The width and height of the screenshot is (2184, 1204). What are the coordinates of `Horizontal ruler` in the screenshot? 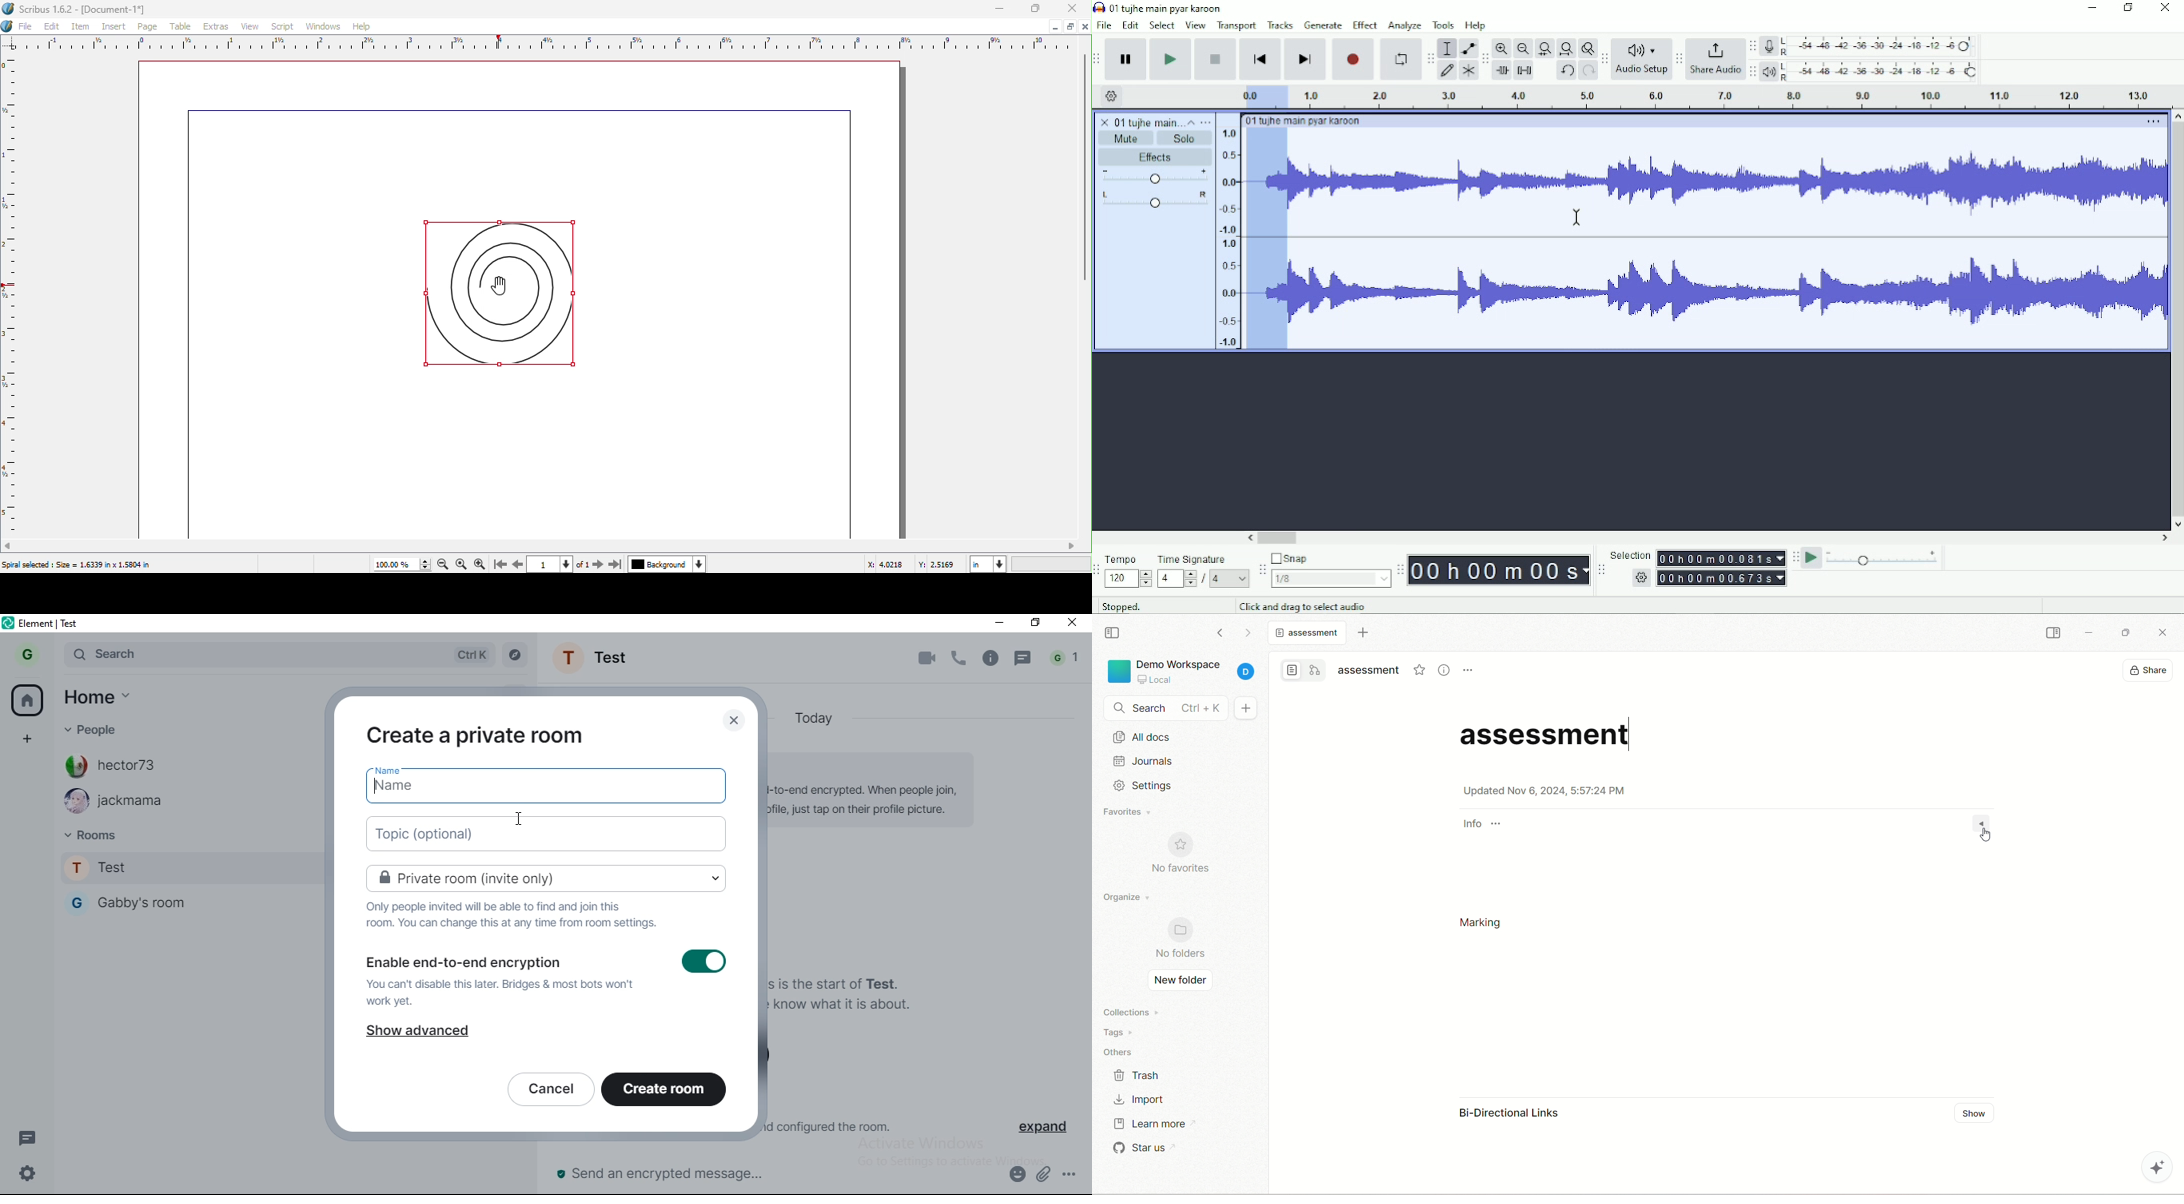 It's located at (536, 44).